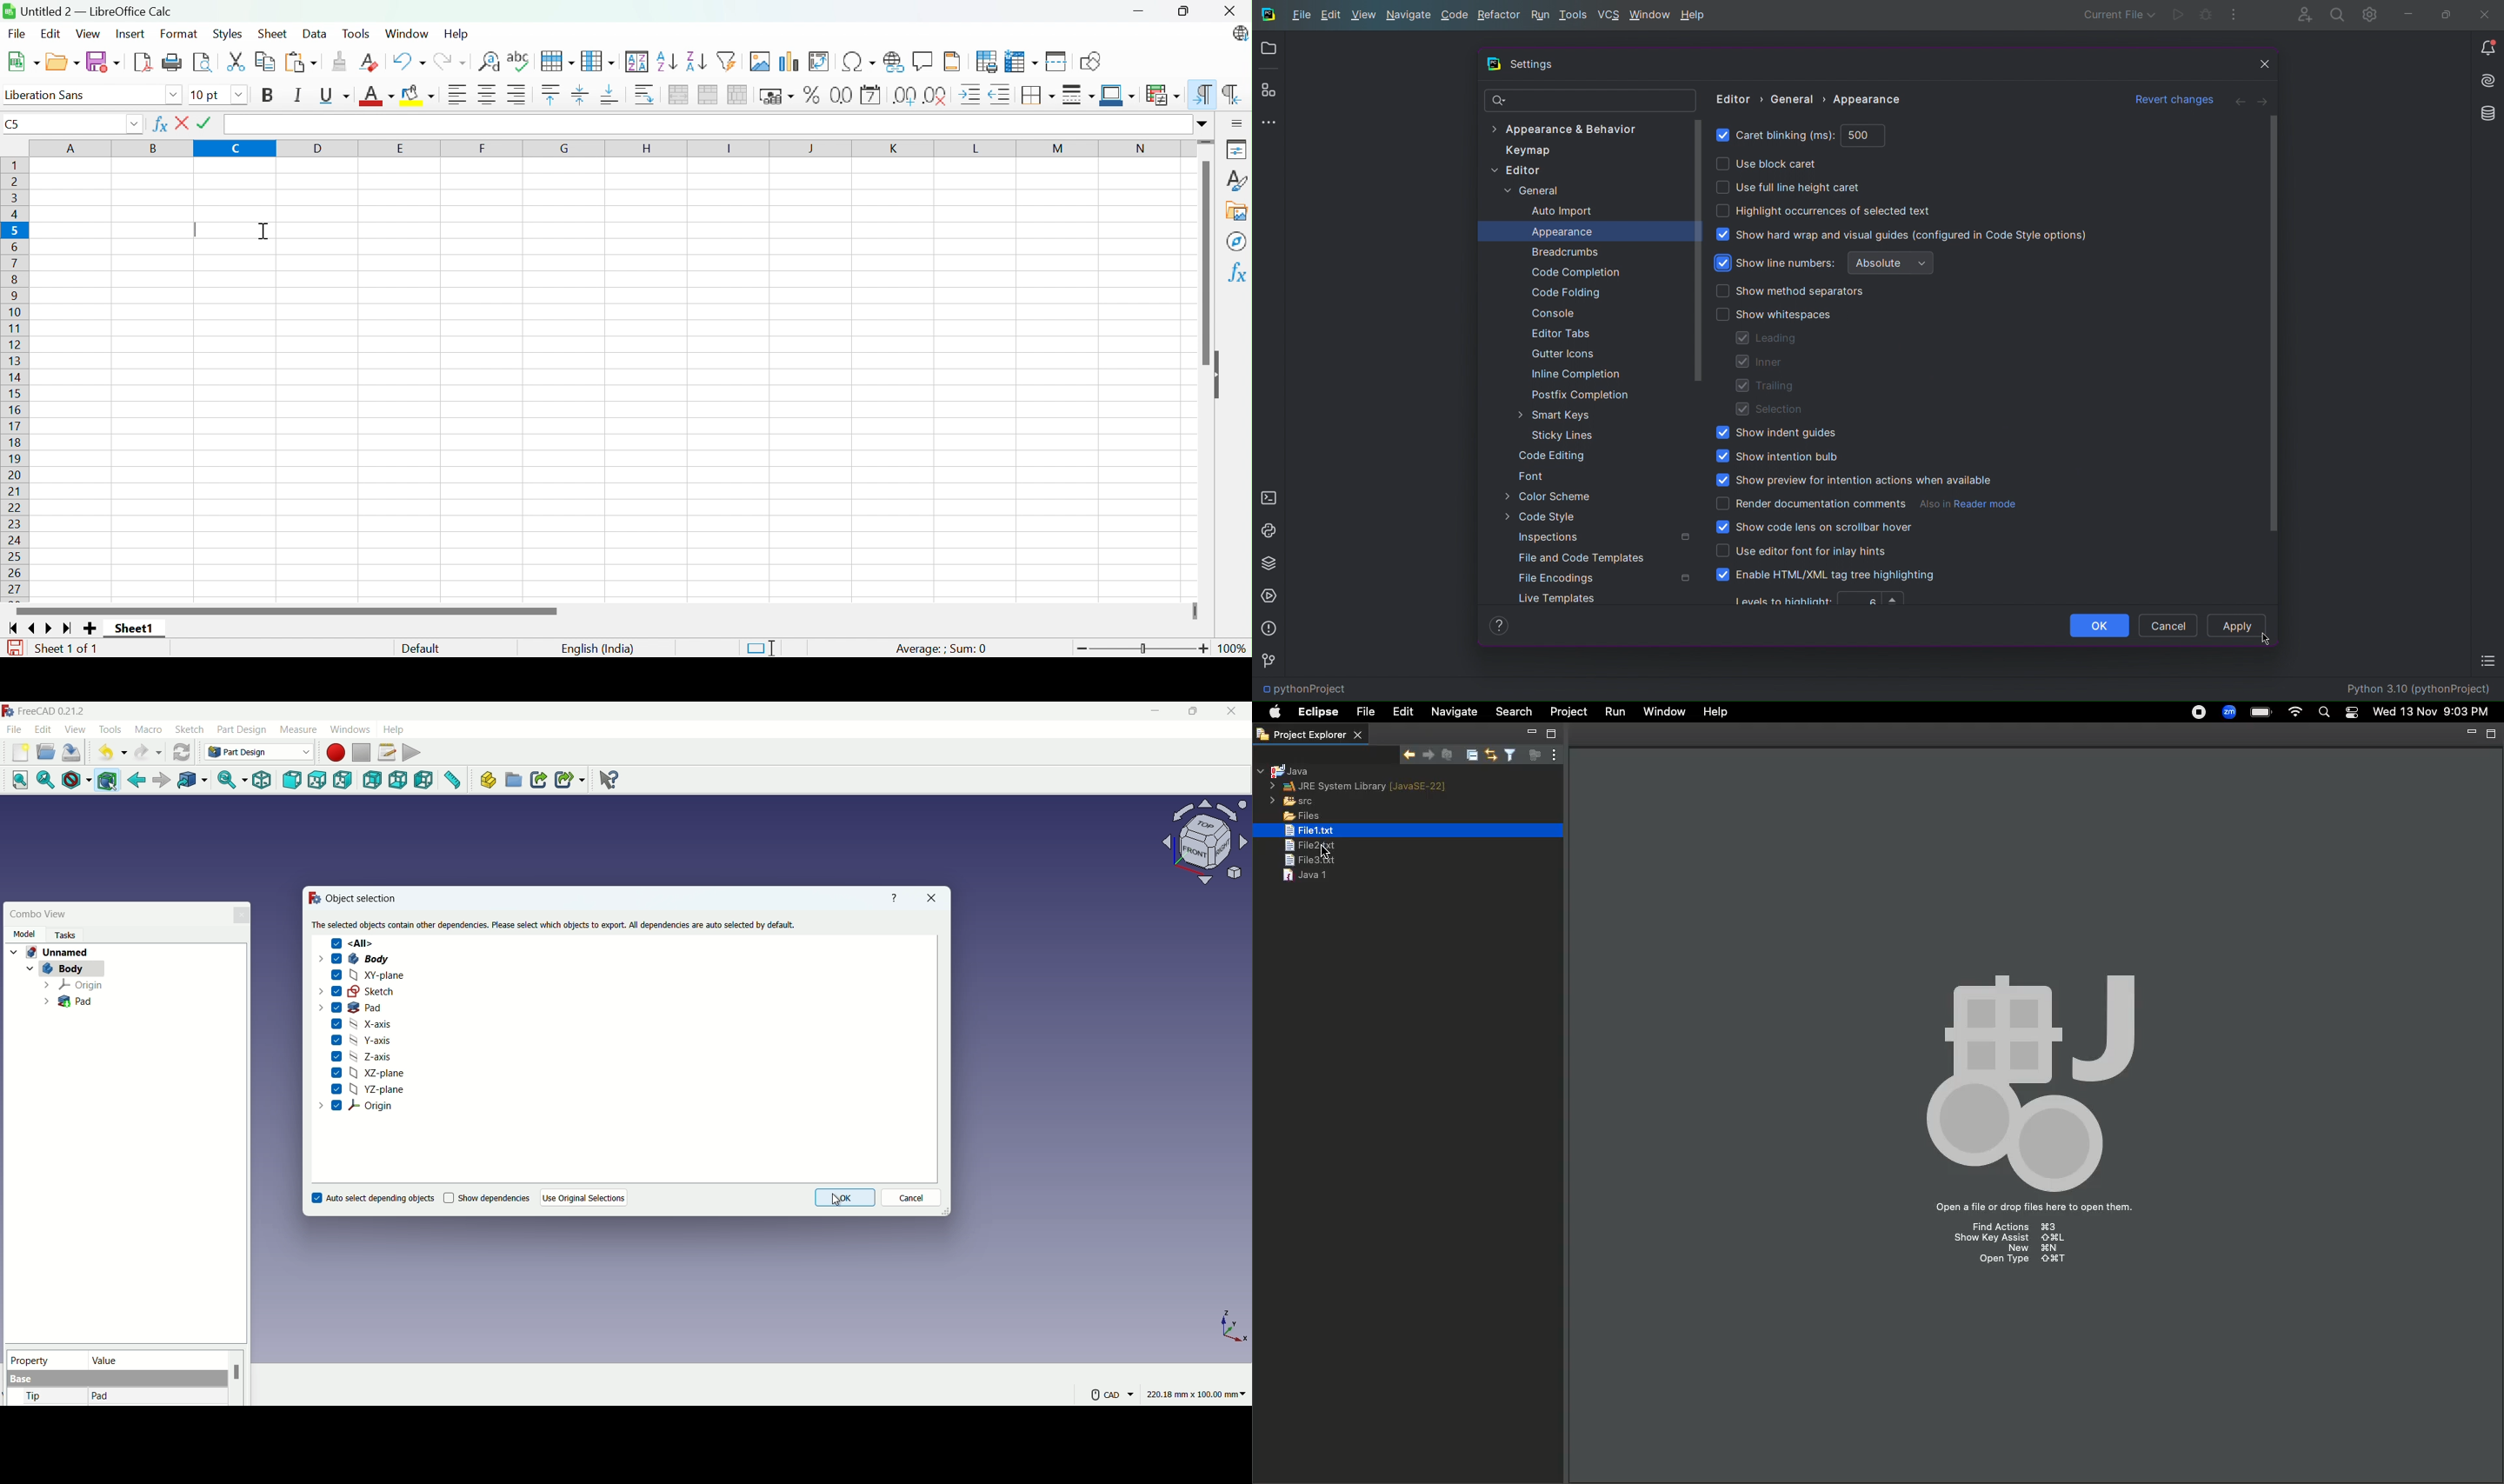 This screenshot has width=2520, height=1484. I want to click on Font color, so click(378, 97).